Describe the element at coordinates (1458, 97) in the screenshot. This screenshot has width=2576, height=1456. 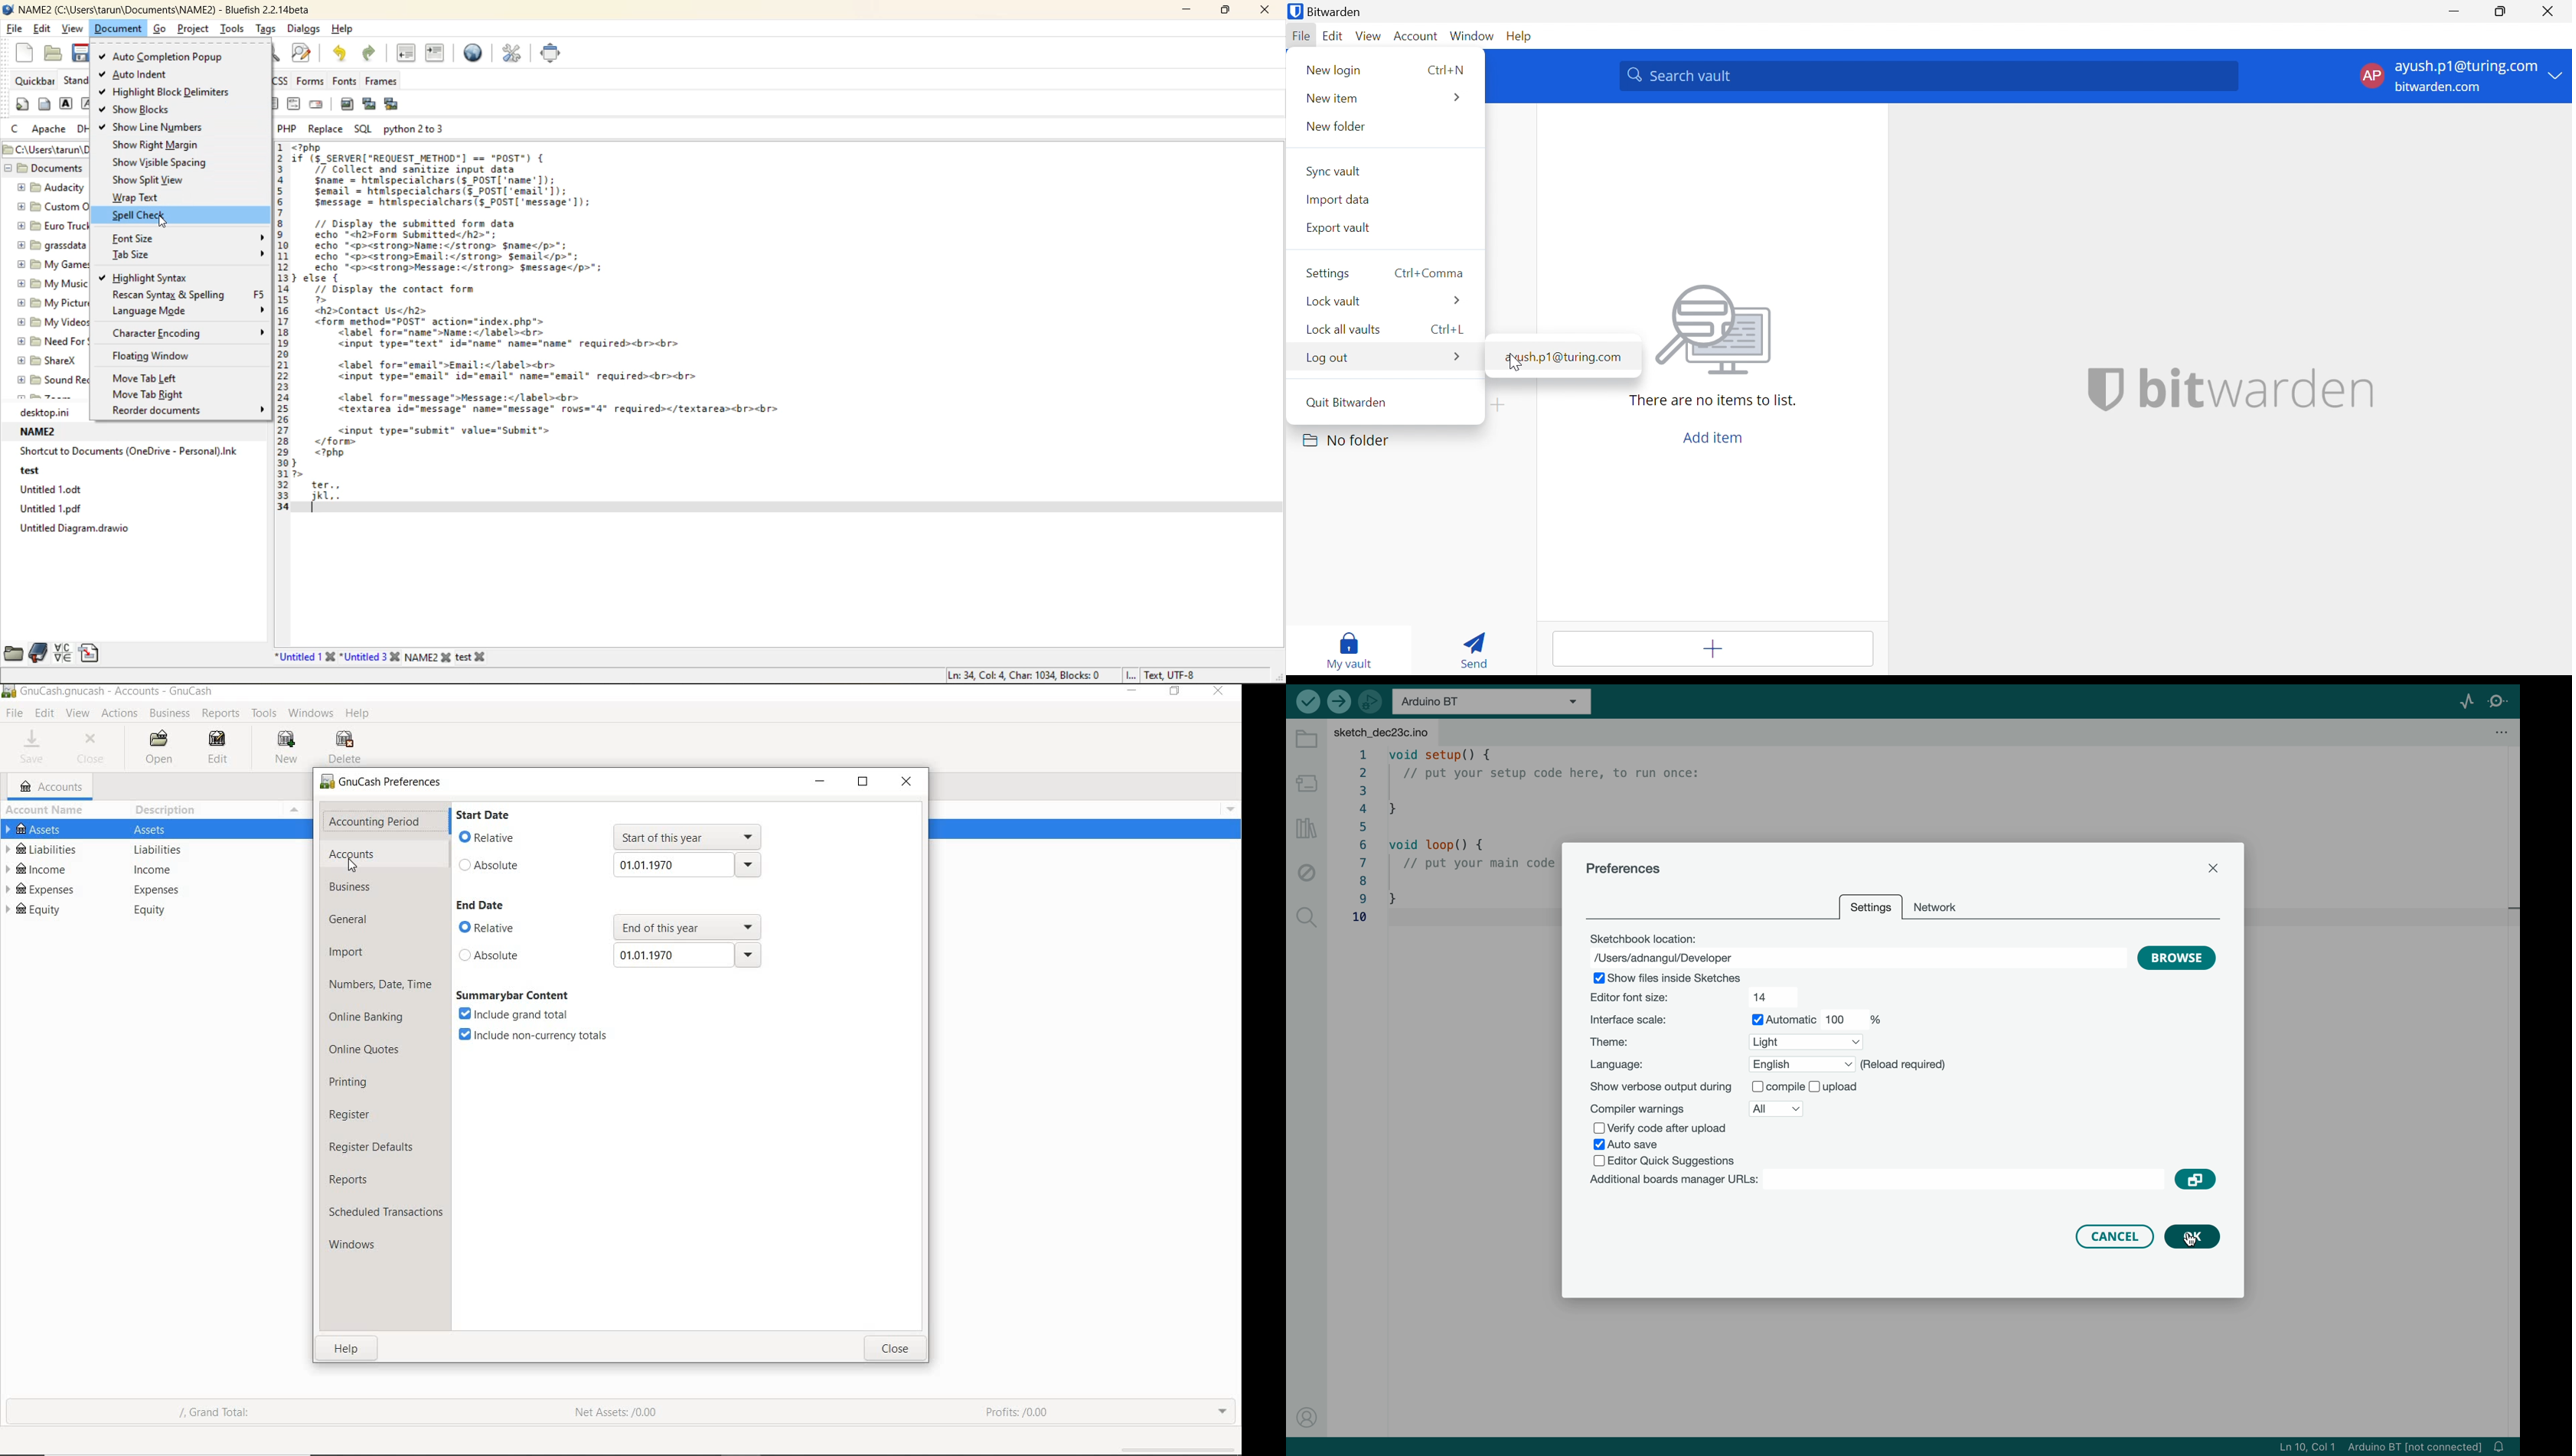
I see `More` at that location.